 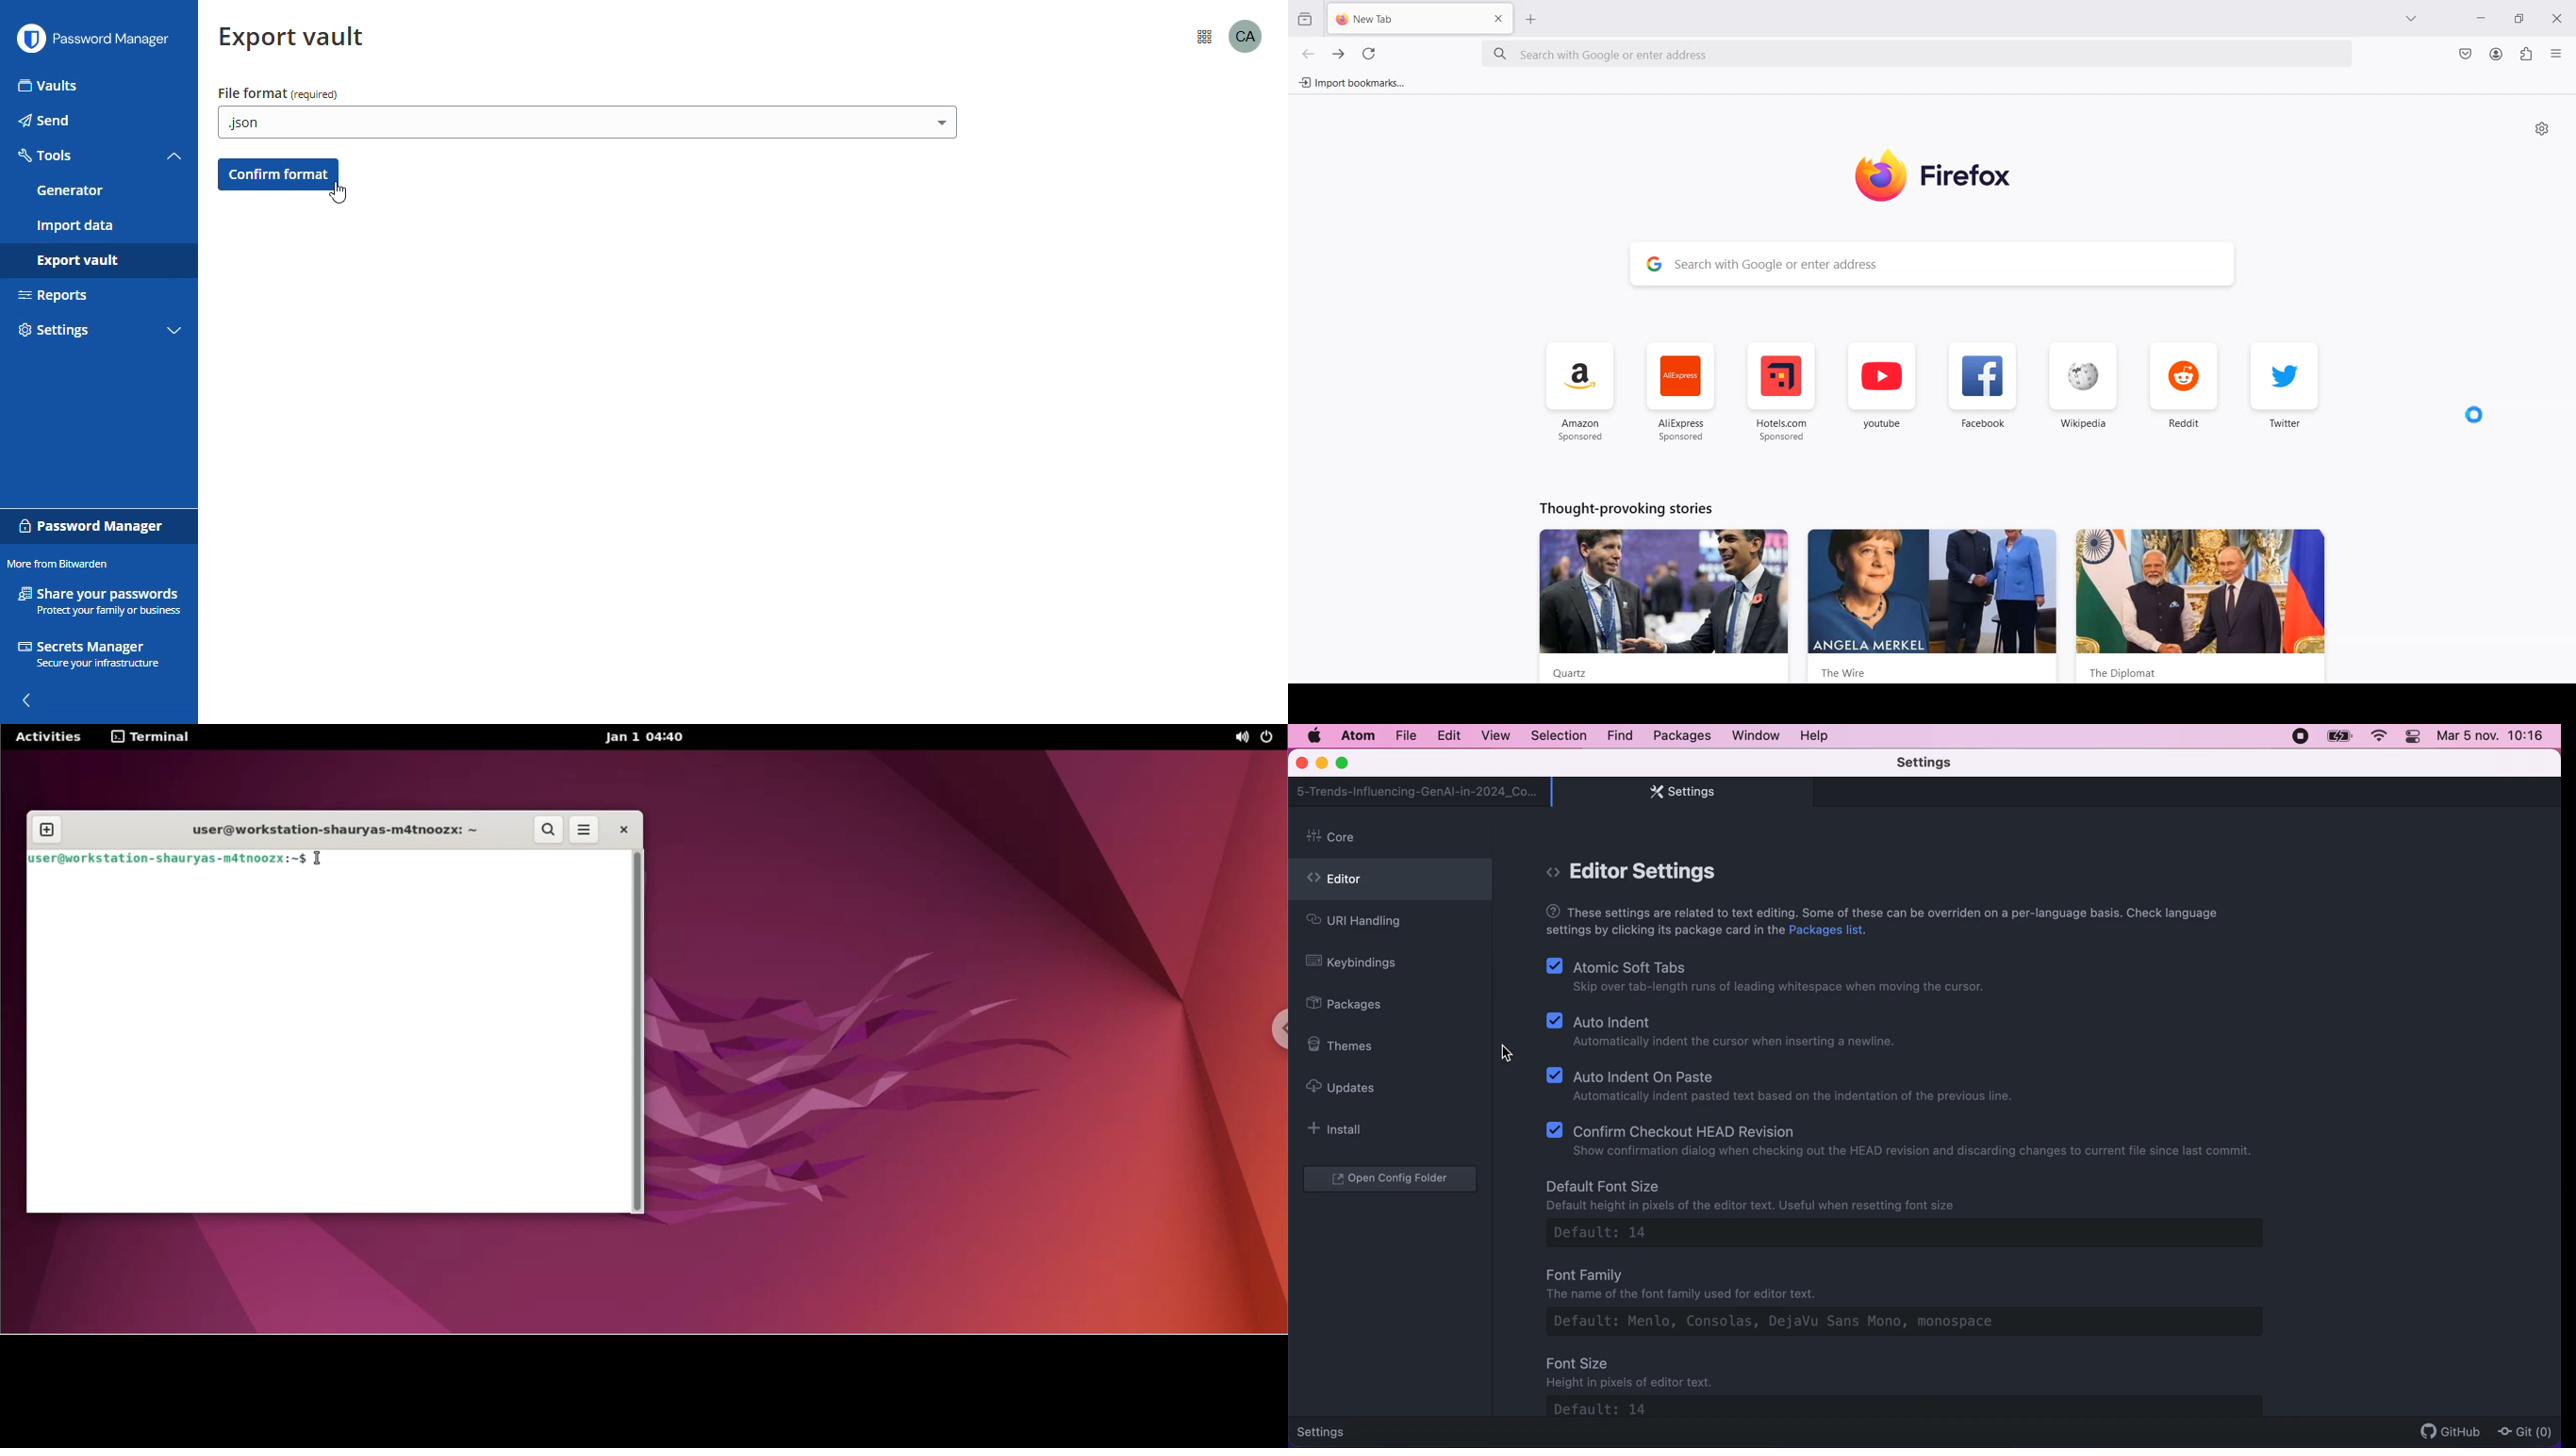 I want to click on Wikipedia, so click(x=2082, y=392).